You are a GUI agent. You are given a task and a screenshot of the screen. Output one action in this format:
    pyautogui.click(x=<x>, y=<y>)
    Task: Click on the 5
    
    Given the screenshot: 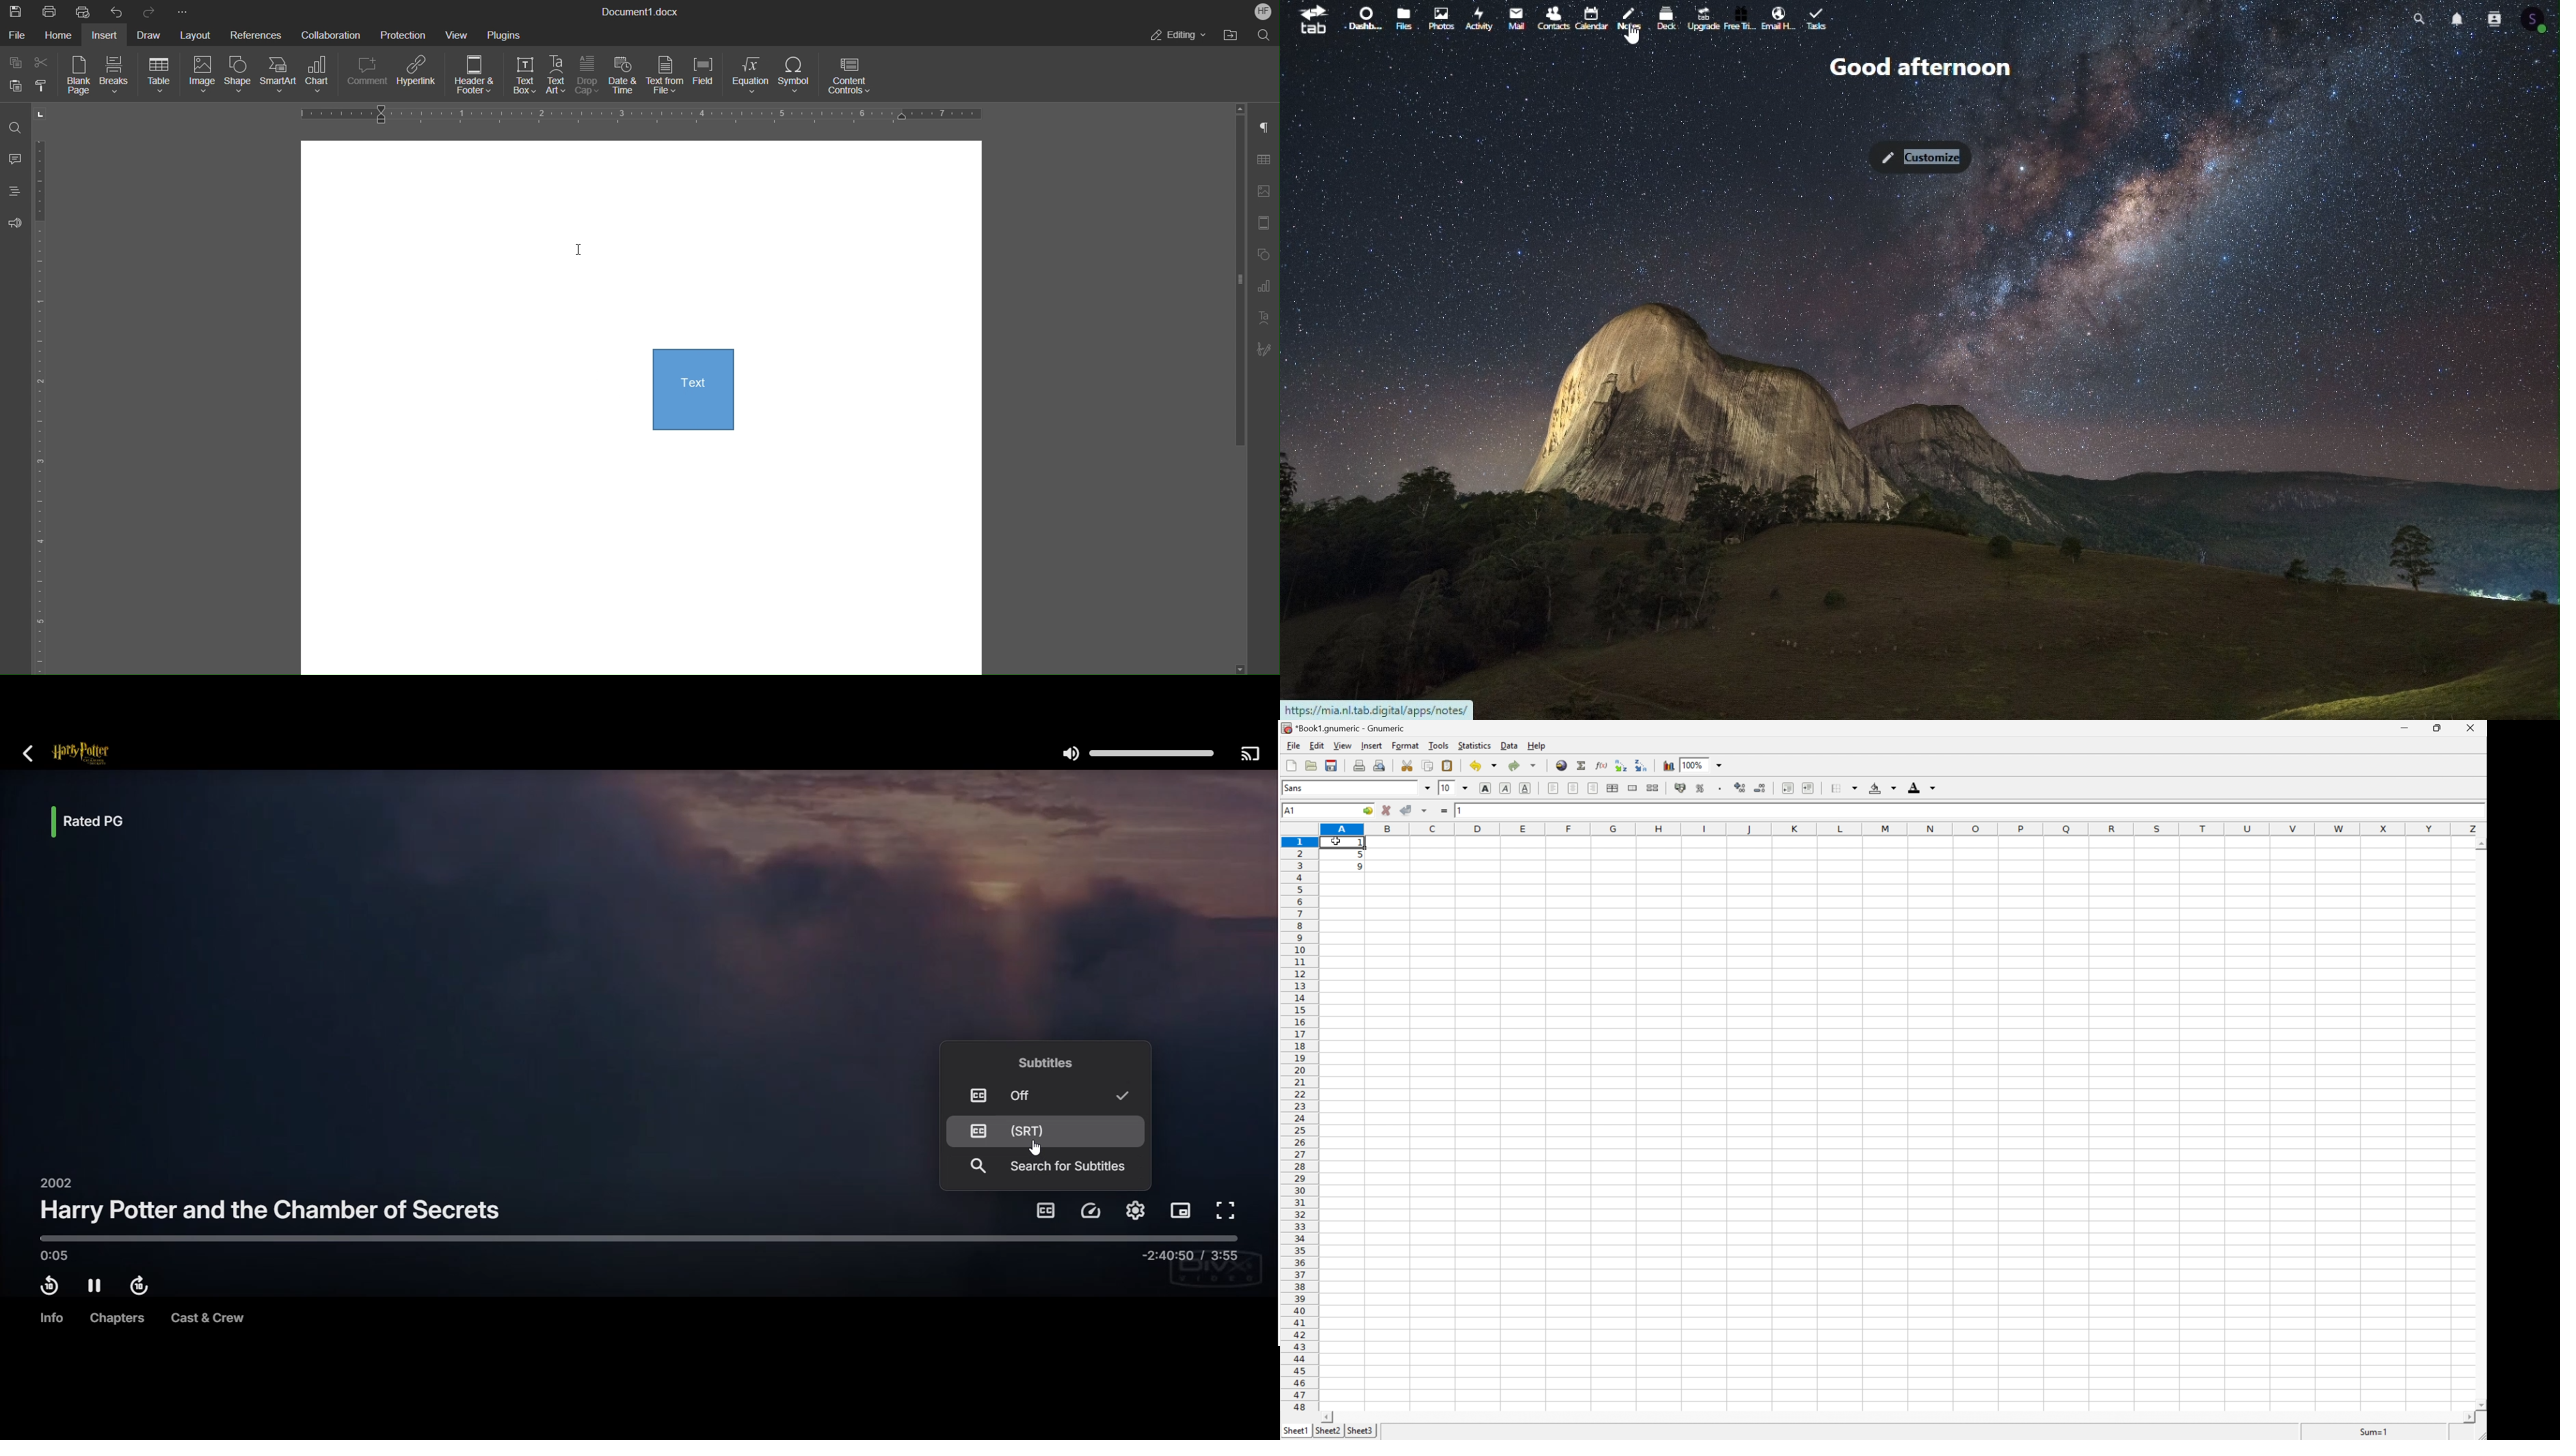 What is the action you would take?
    pyautogui.click(x=1359, y=856)
    